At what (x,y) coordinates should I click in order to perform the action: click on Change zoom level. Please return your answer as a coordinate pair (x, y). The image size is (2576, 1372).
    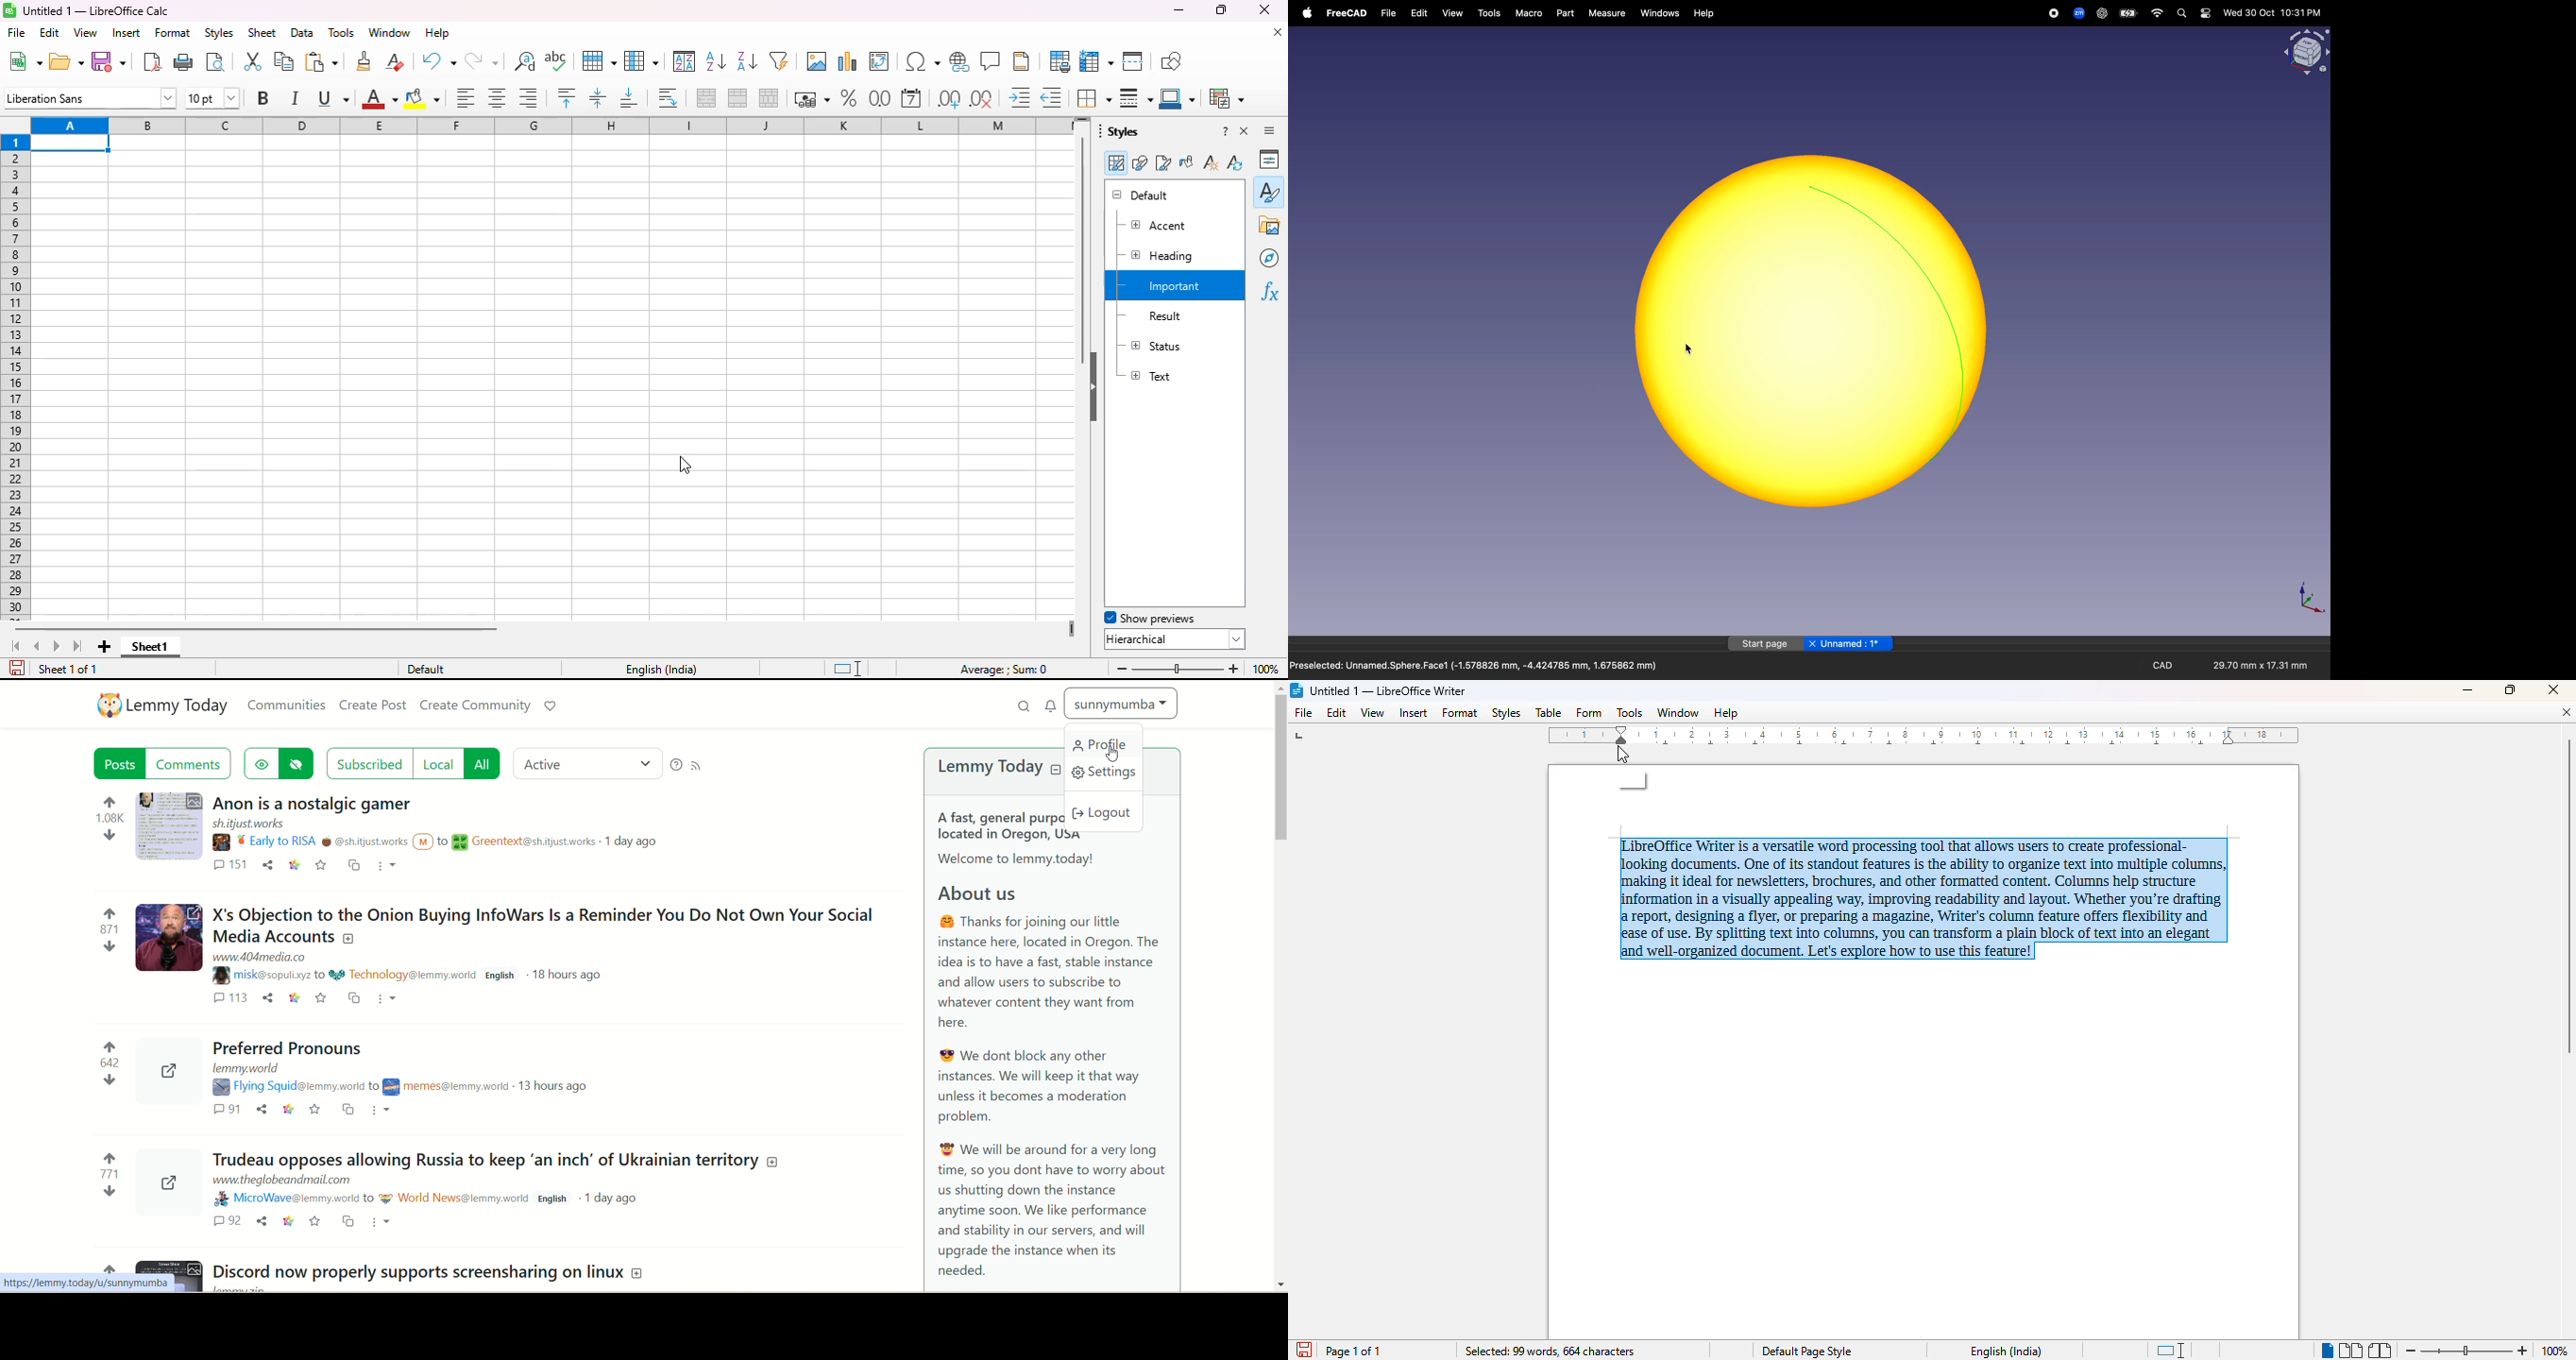
    Looking at the image, I should click on (2466, 1348).